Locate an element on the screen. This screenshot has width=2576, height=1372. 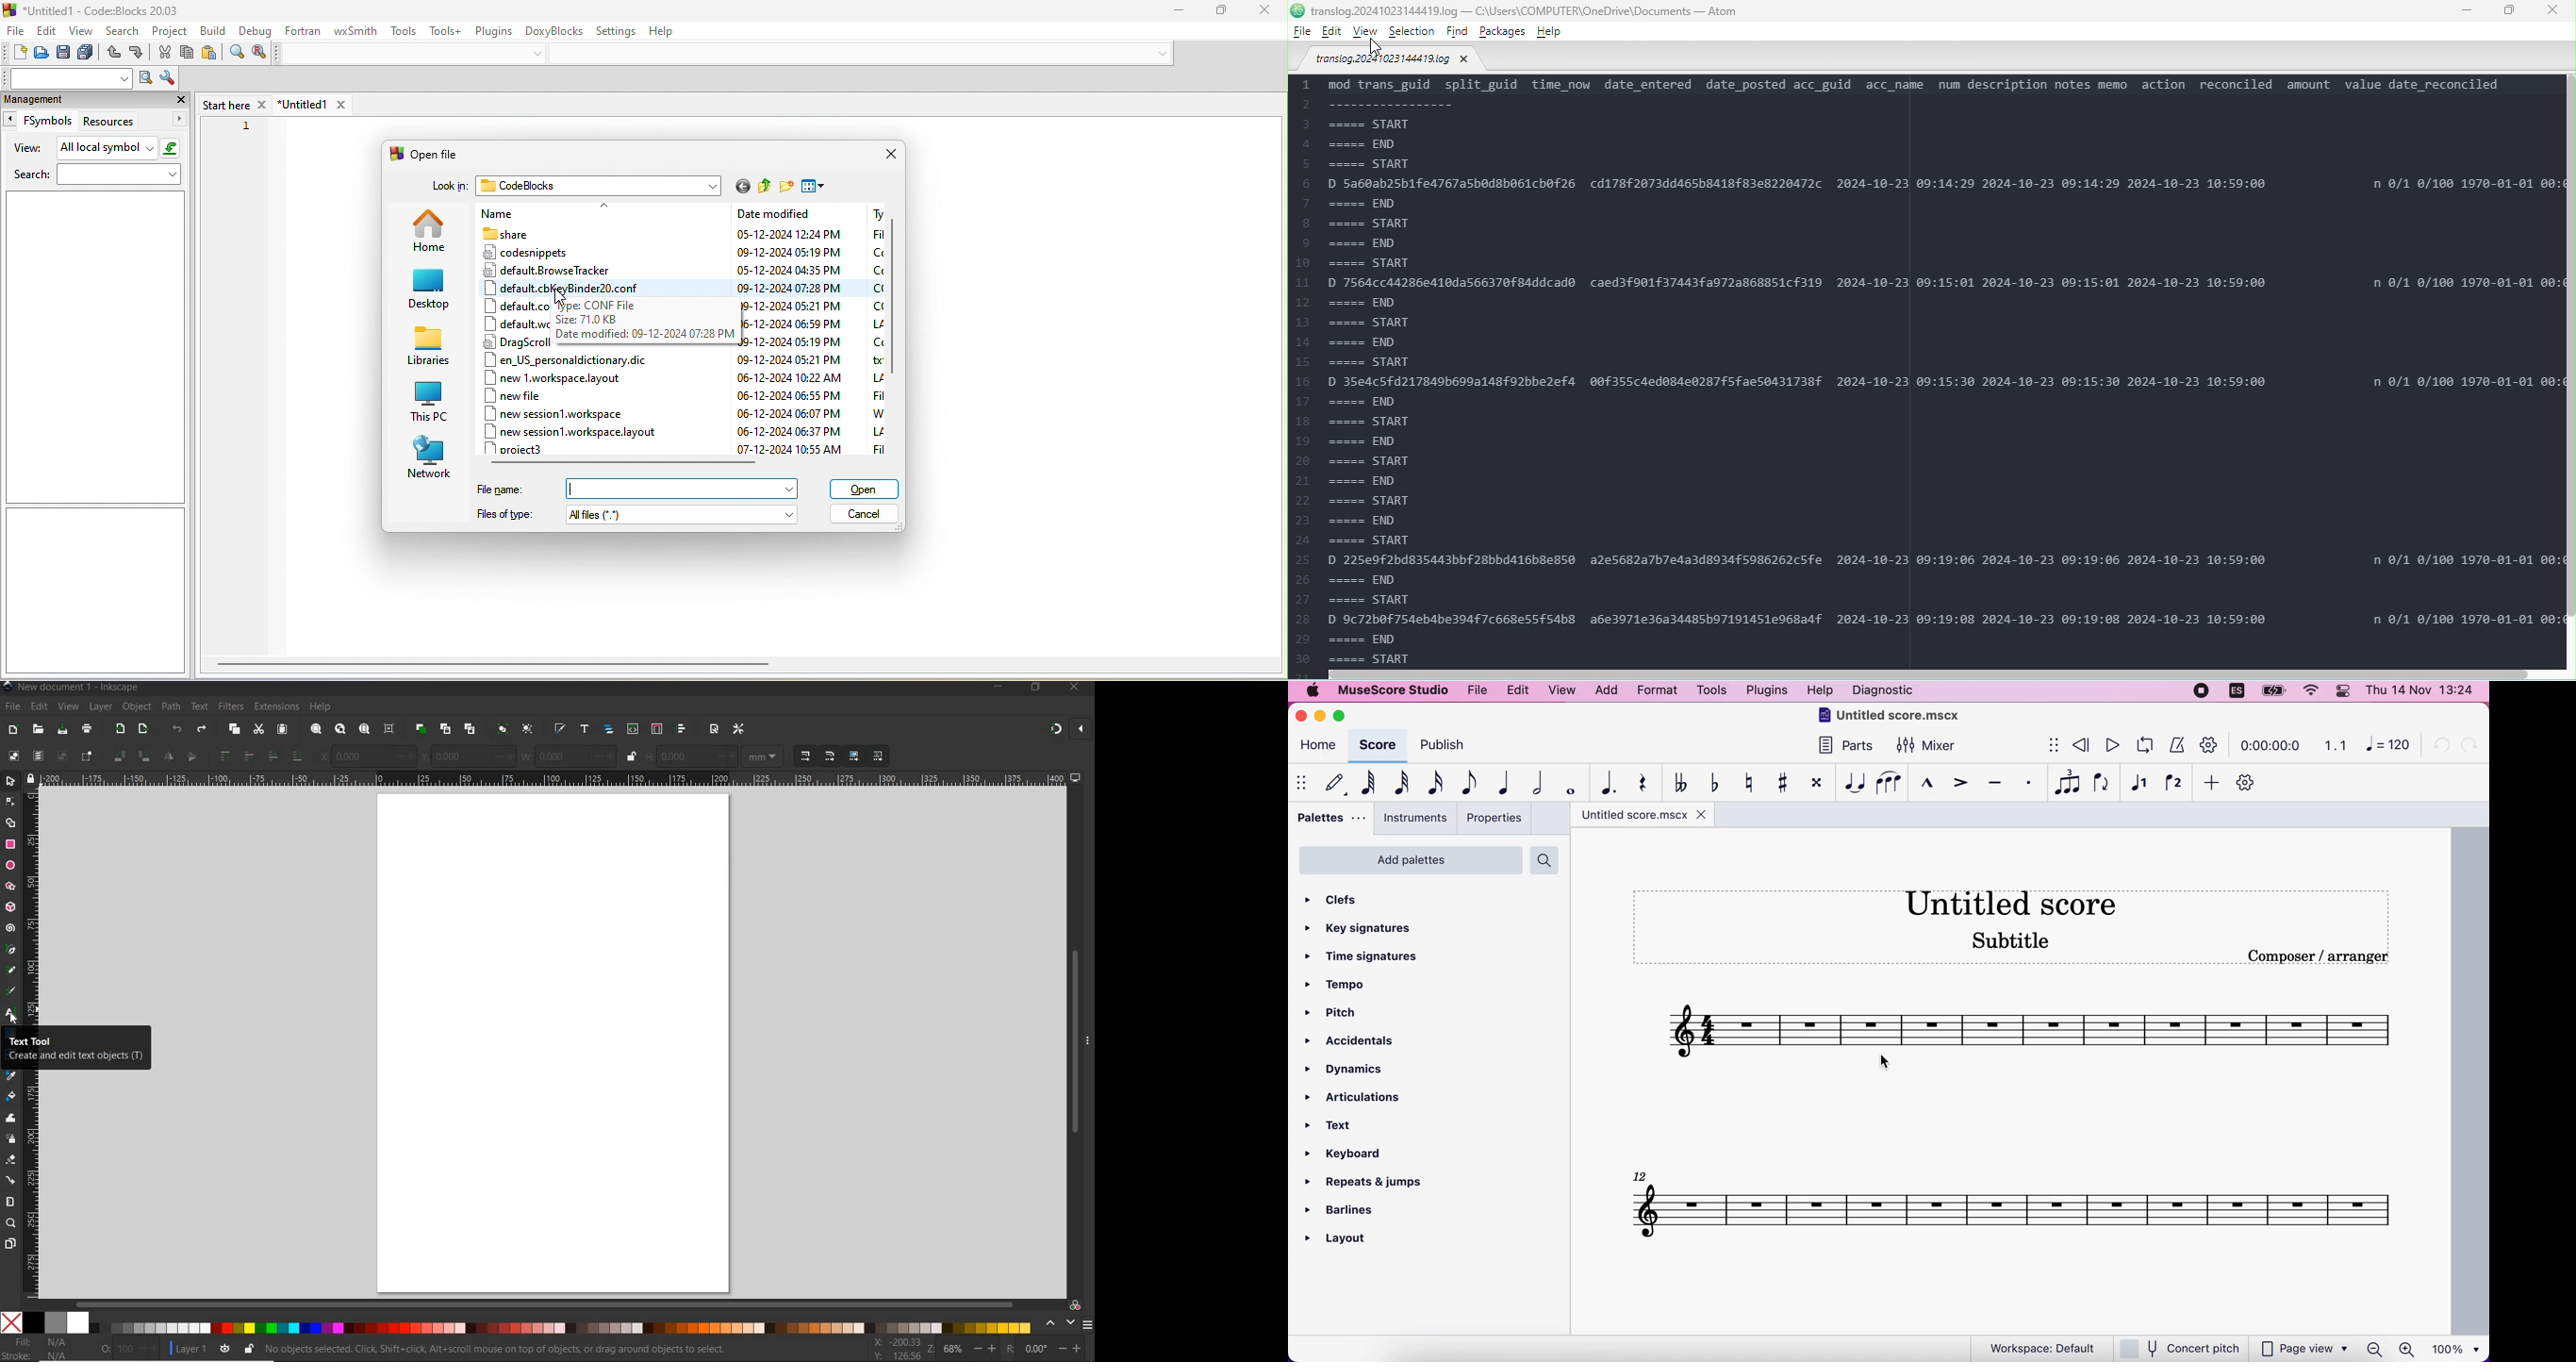
tools is located at coordinates (402, 31).